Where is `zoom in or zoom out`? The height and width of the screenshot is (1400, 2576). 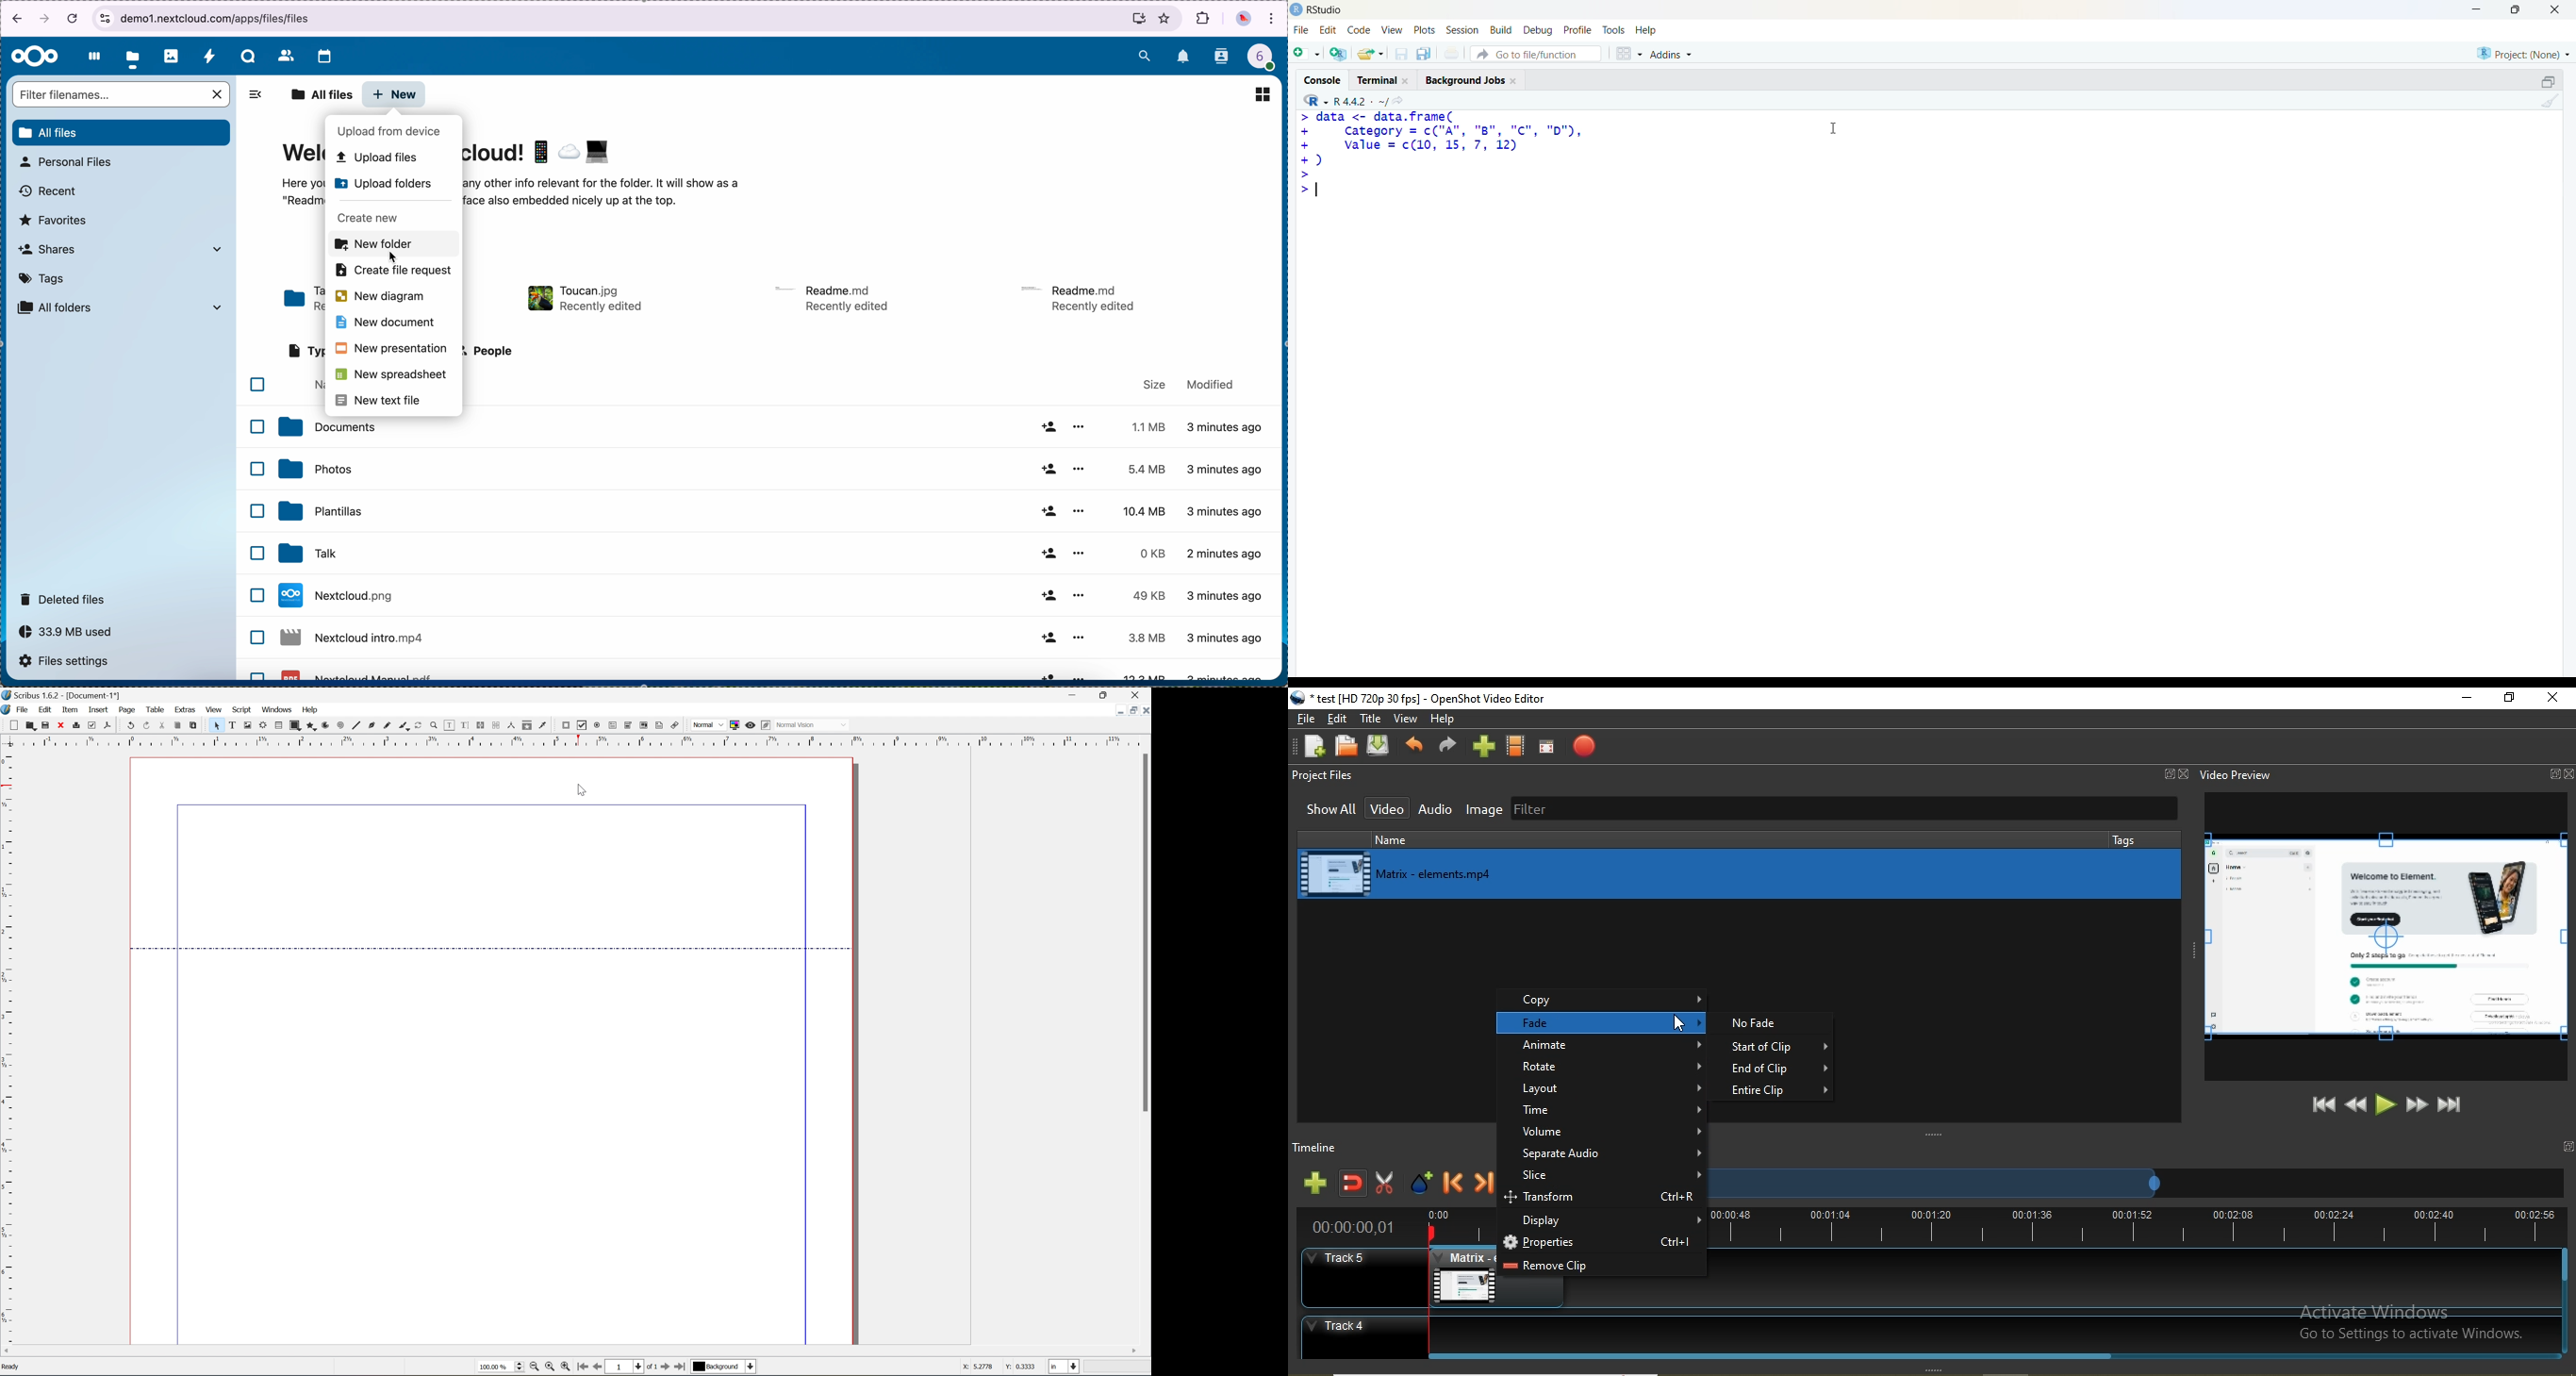
zoom in or zoom out is located at coordinates (434, 726).